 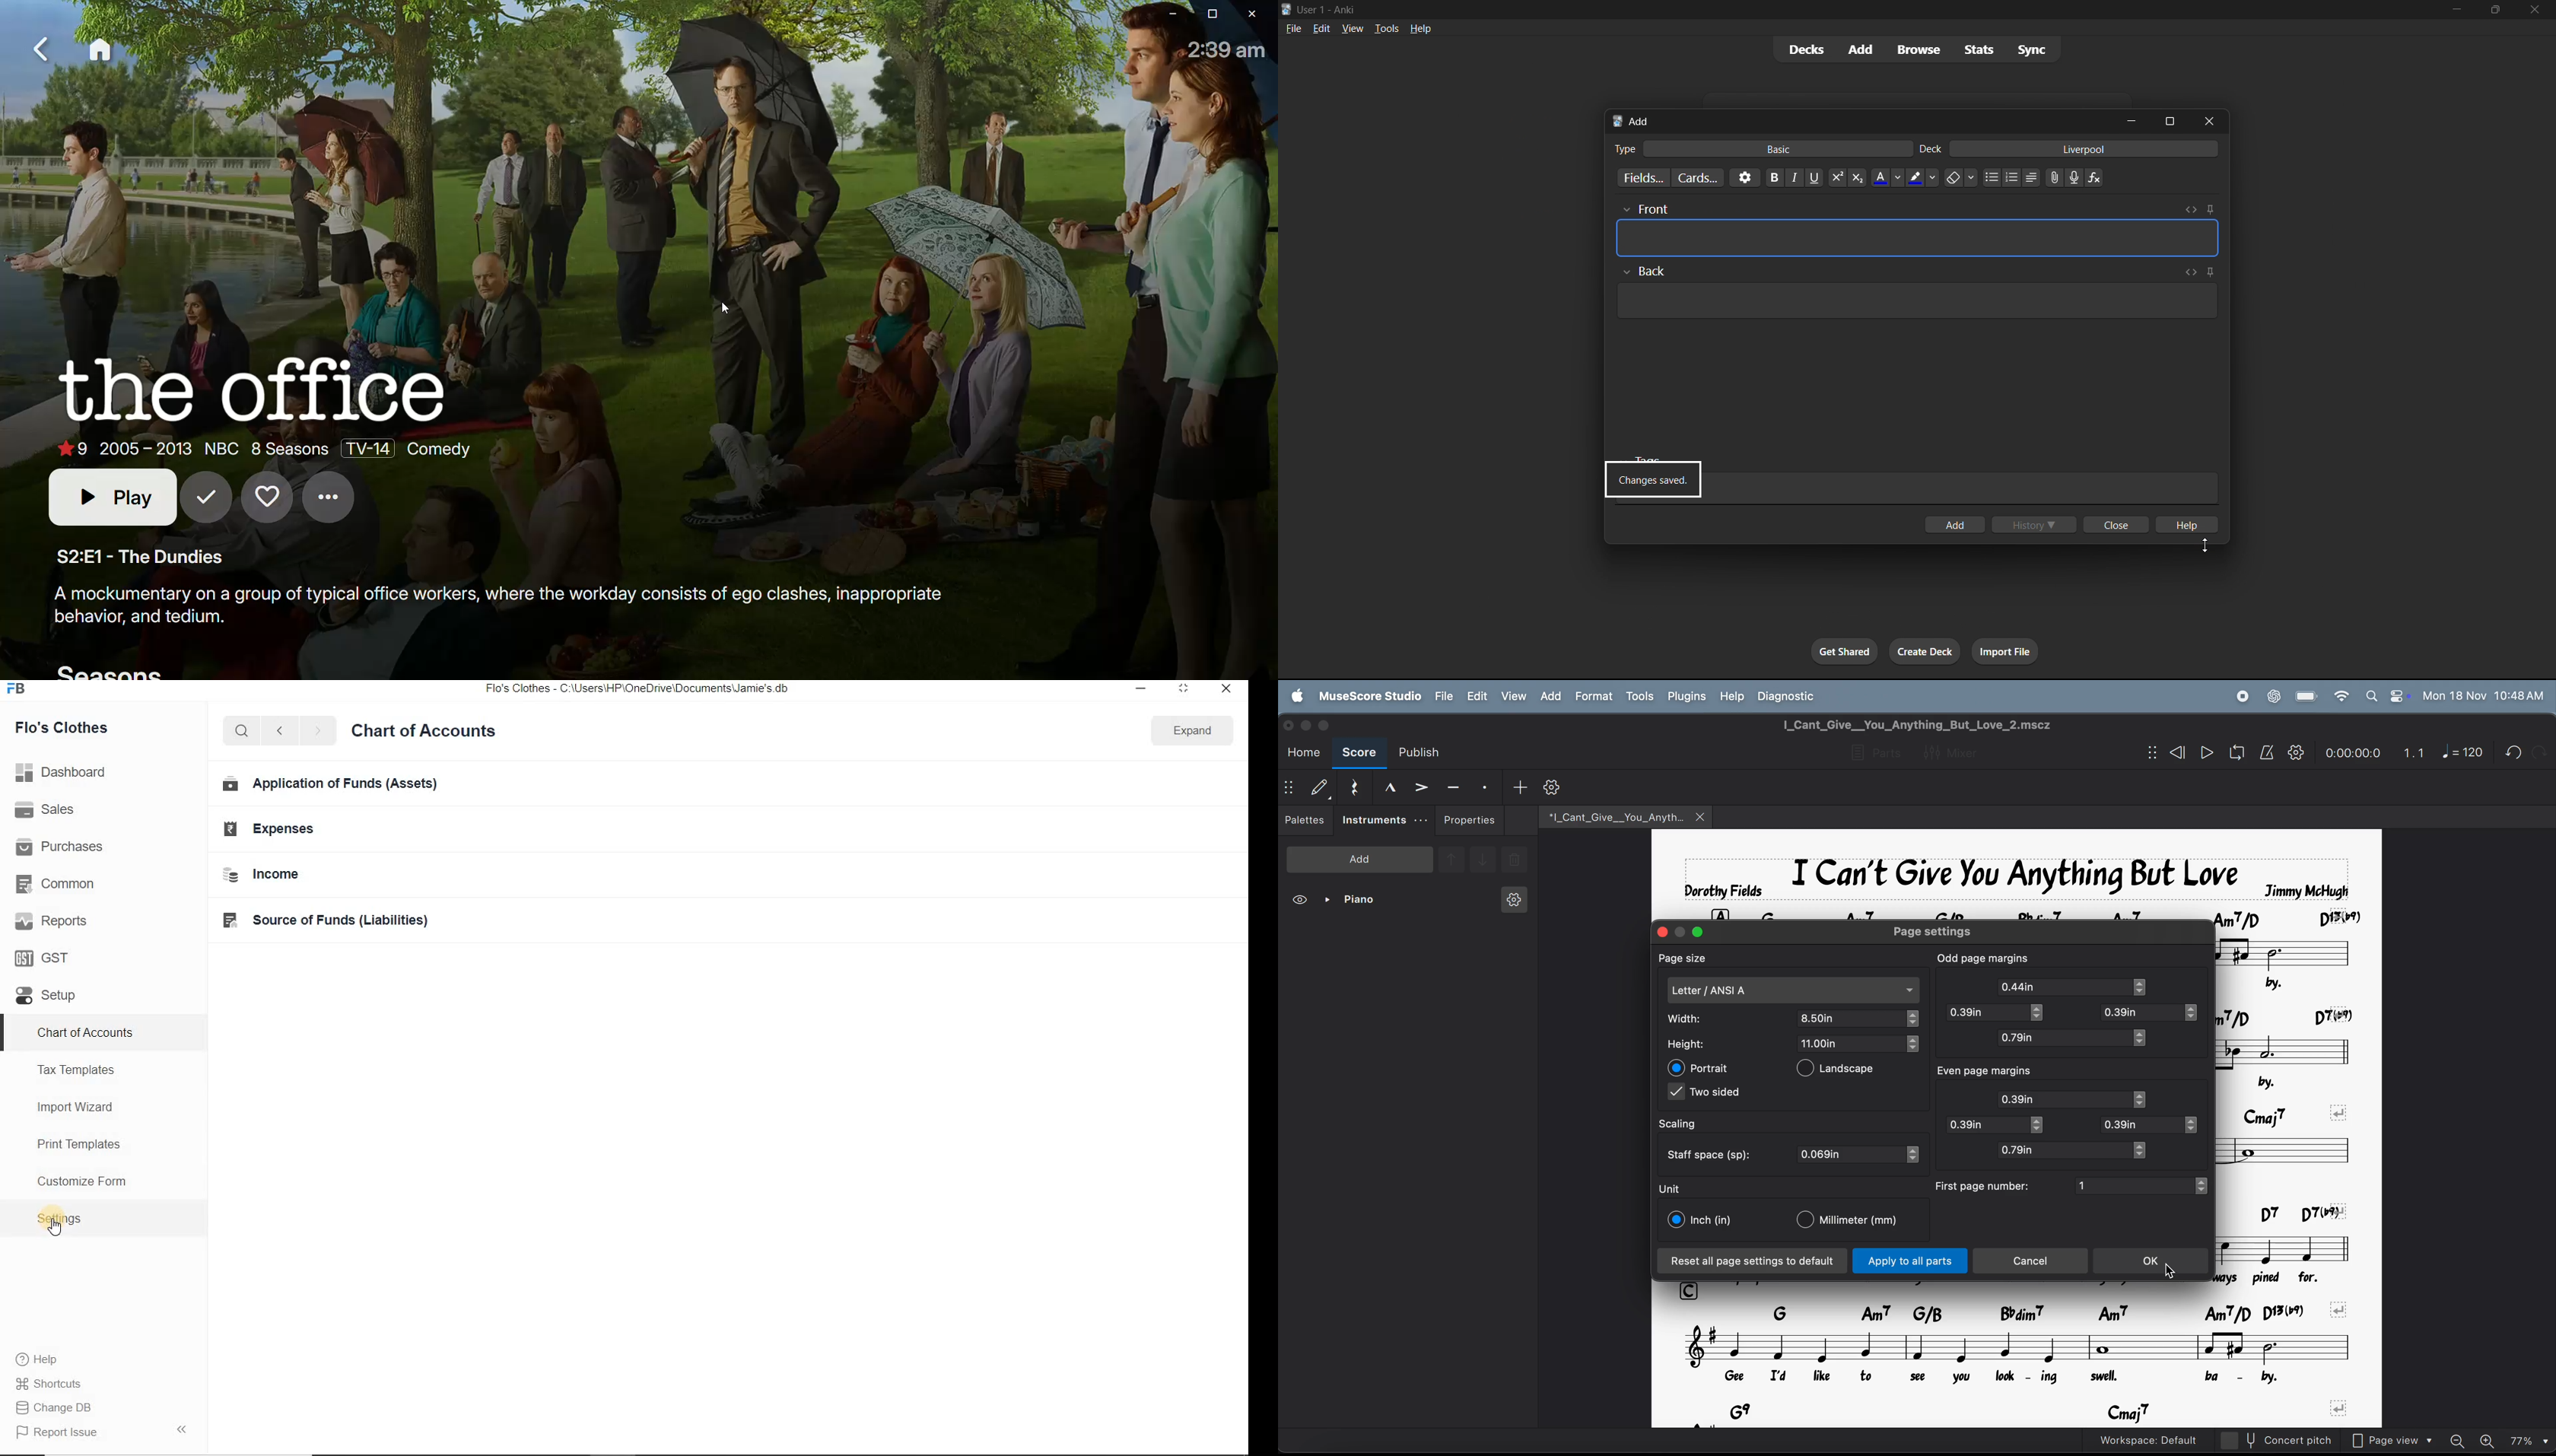 What do you see at coordinates (2461, 1438) in the screenshot?
I see `zoom out` at bounding box center [2461, 1438].